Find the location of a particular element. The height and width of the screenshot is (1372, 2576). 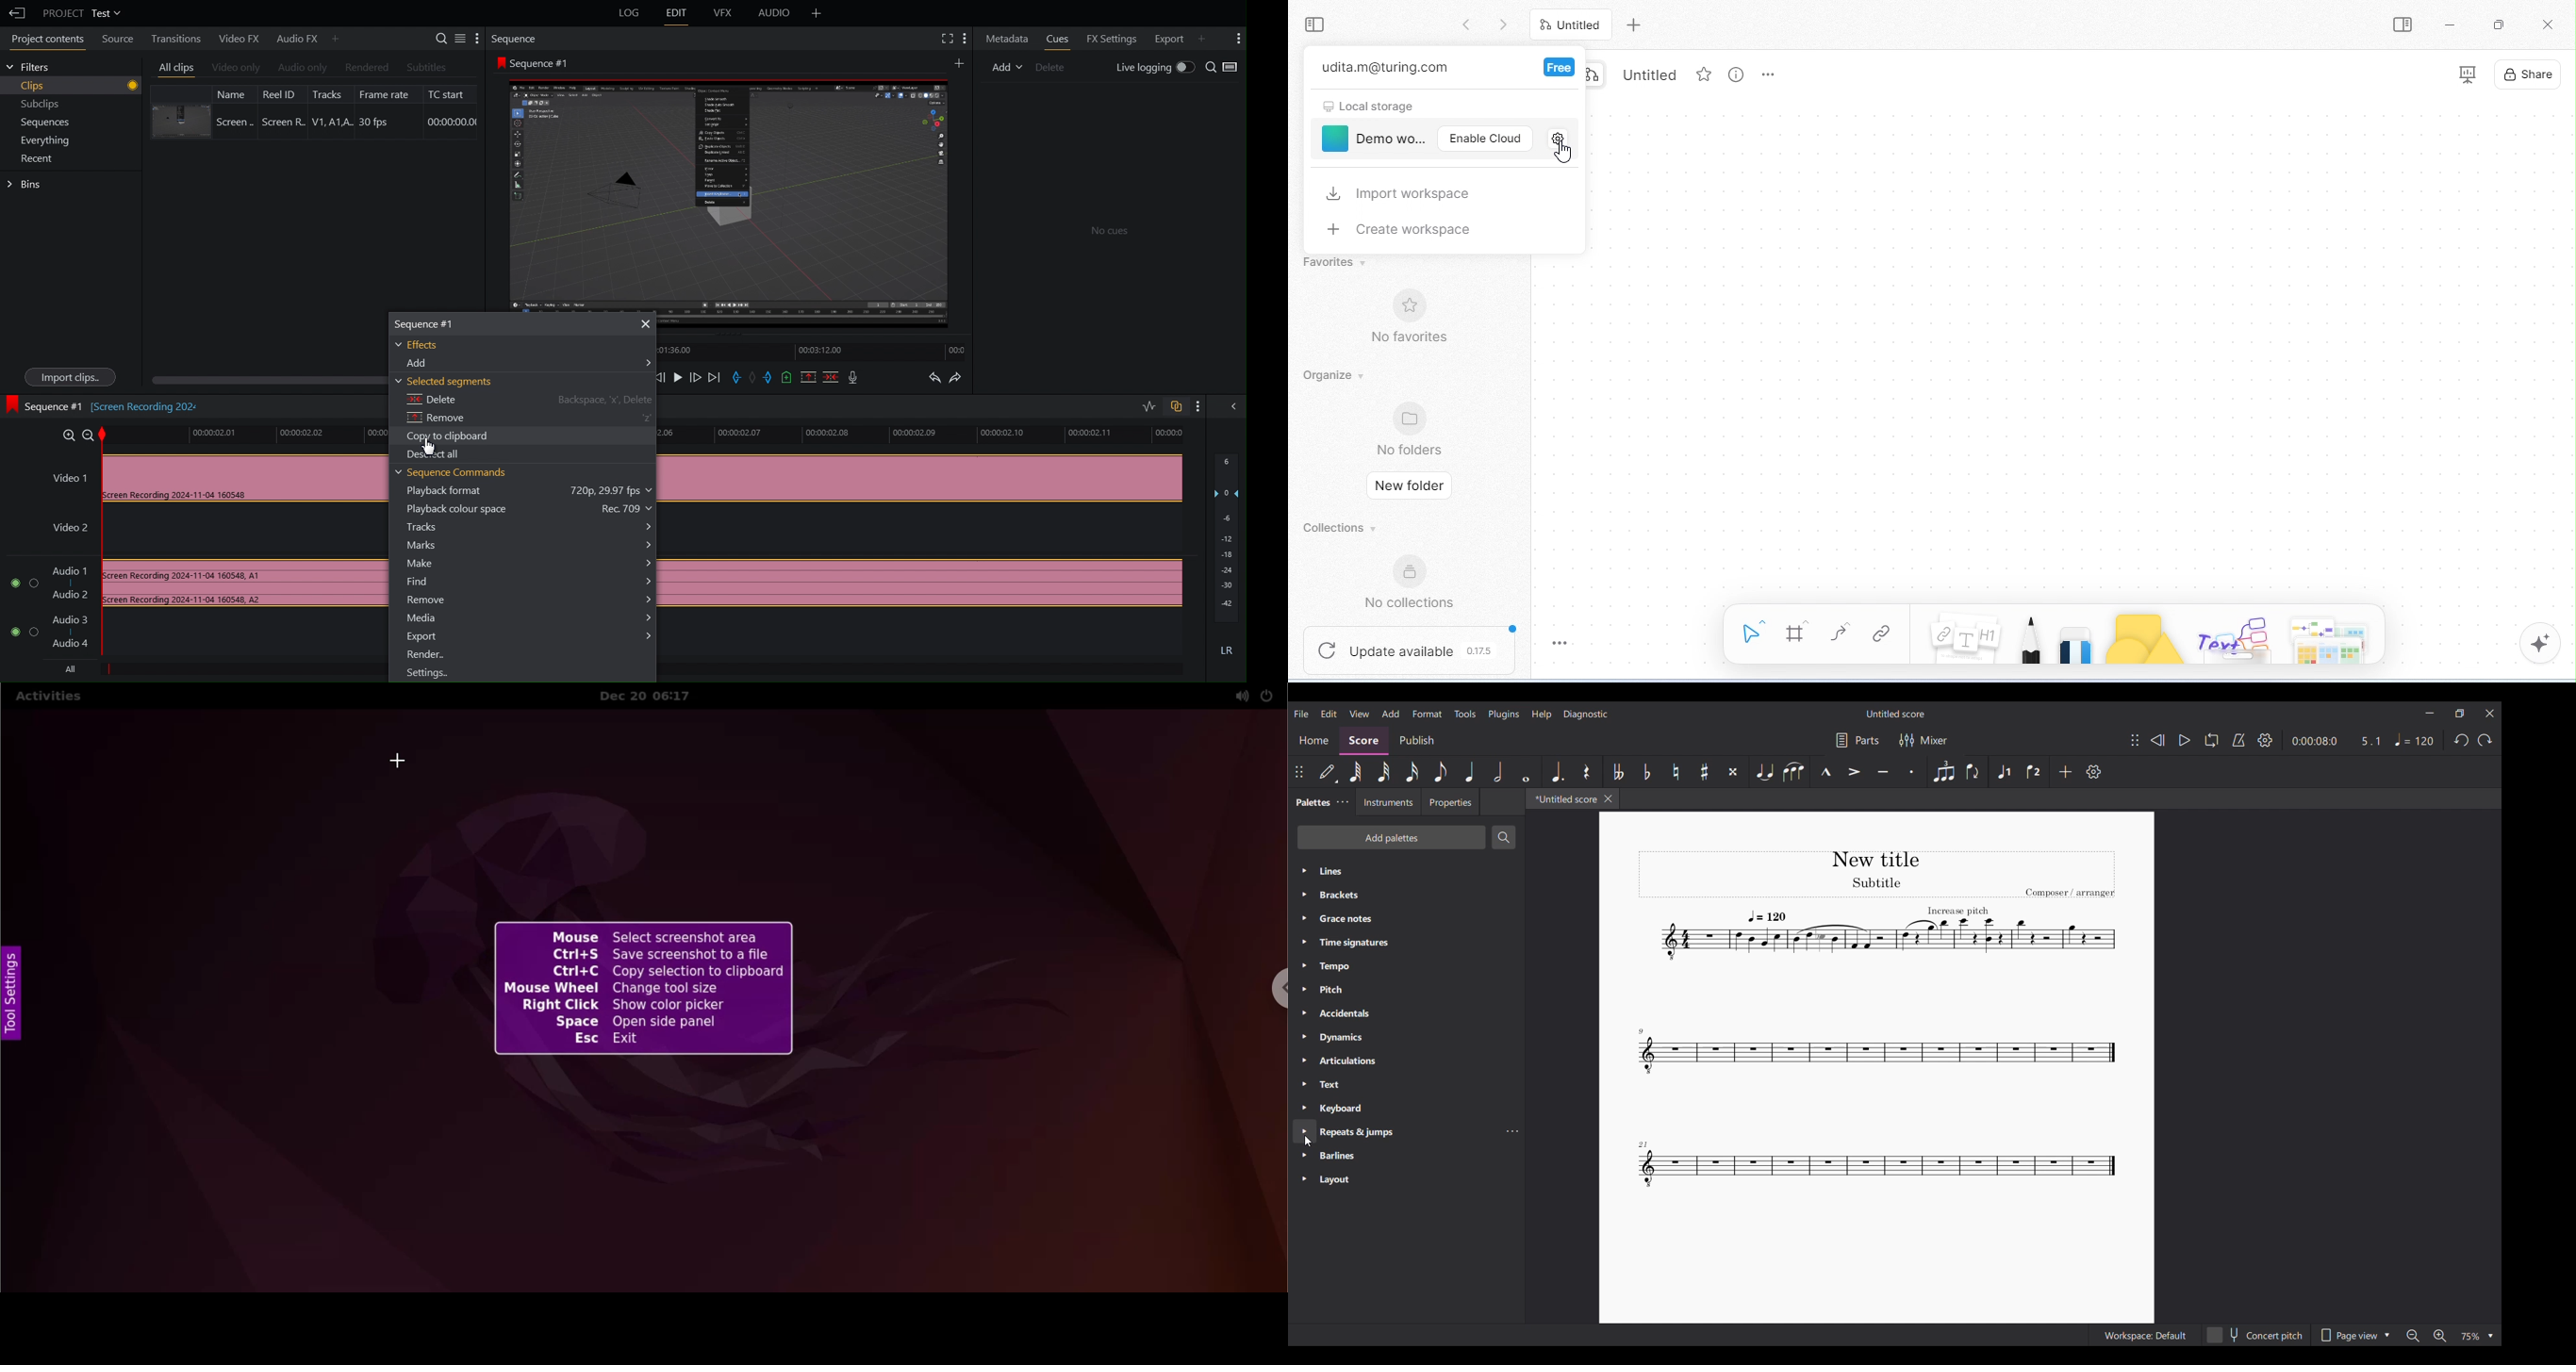

Accidentals is located at coordinates (1406, 1014).